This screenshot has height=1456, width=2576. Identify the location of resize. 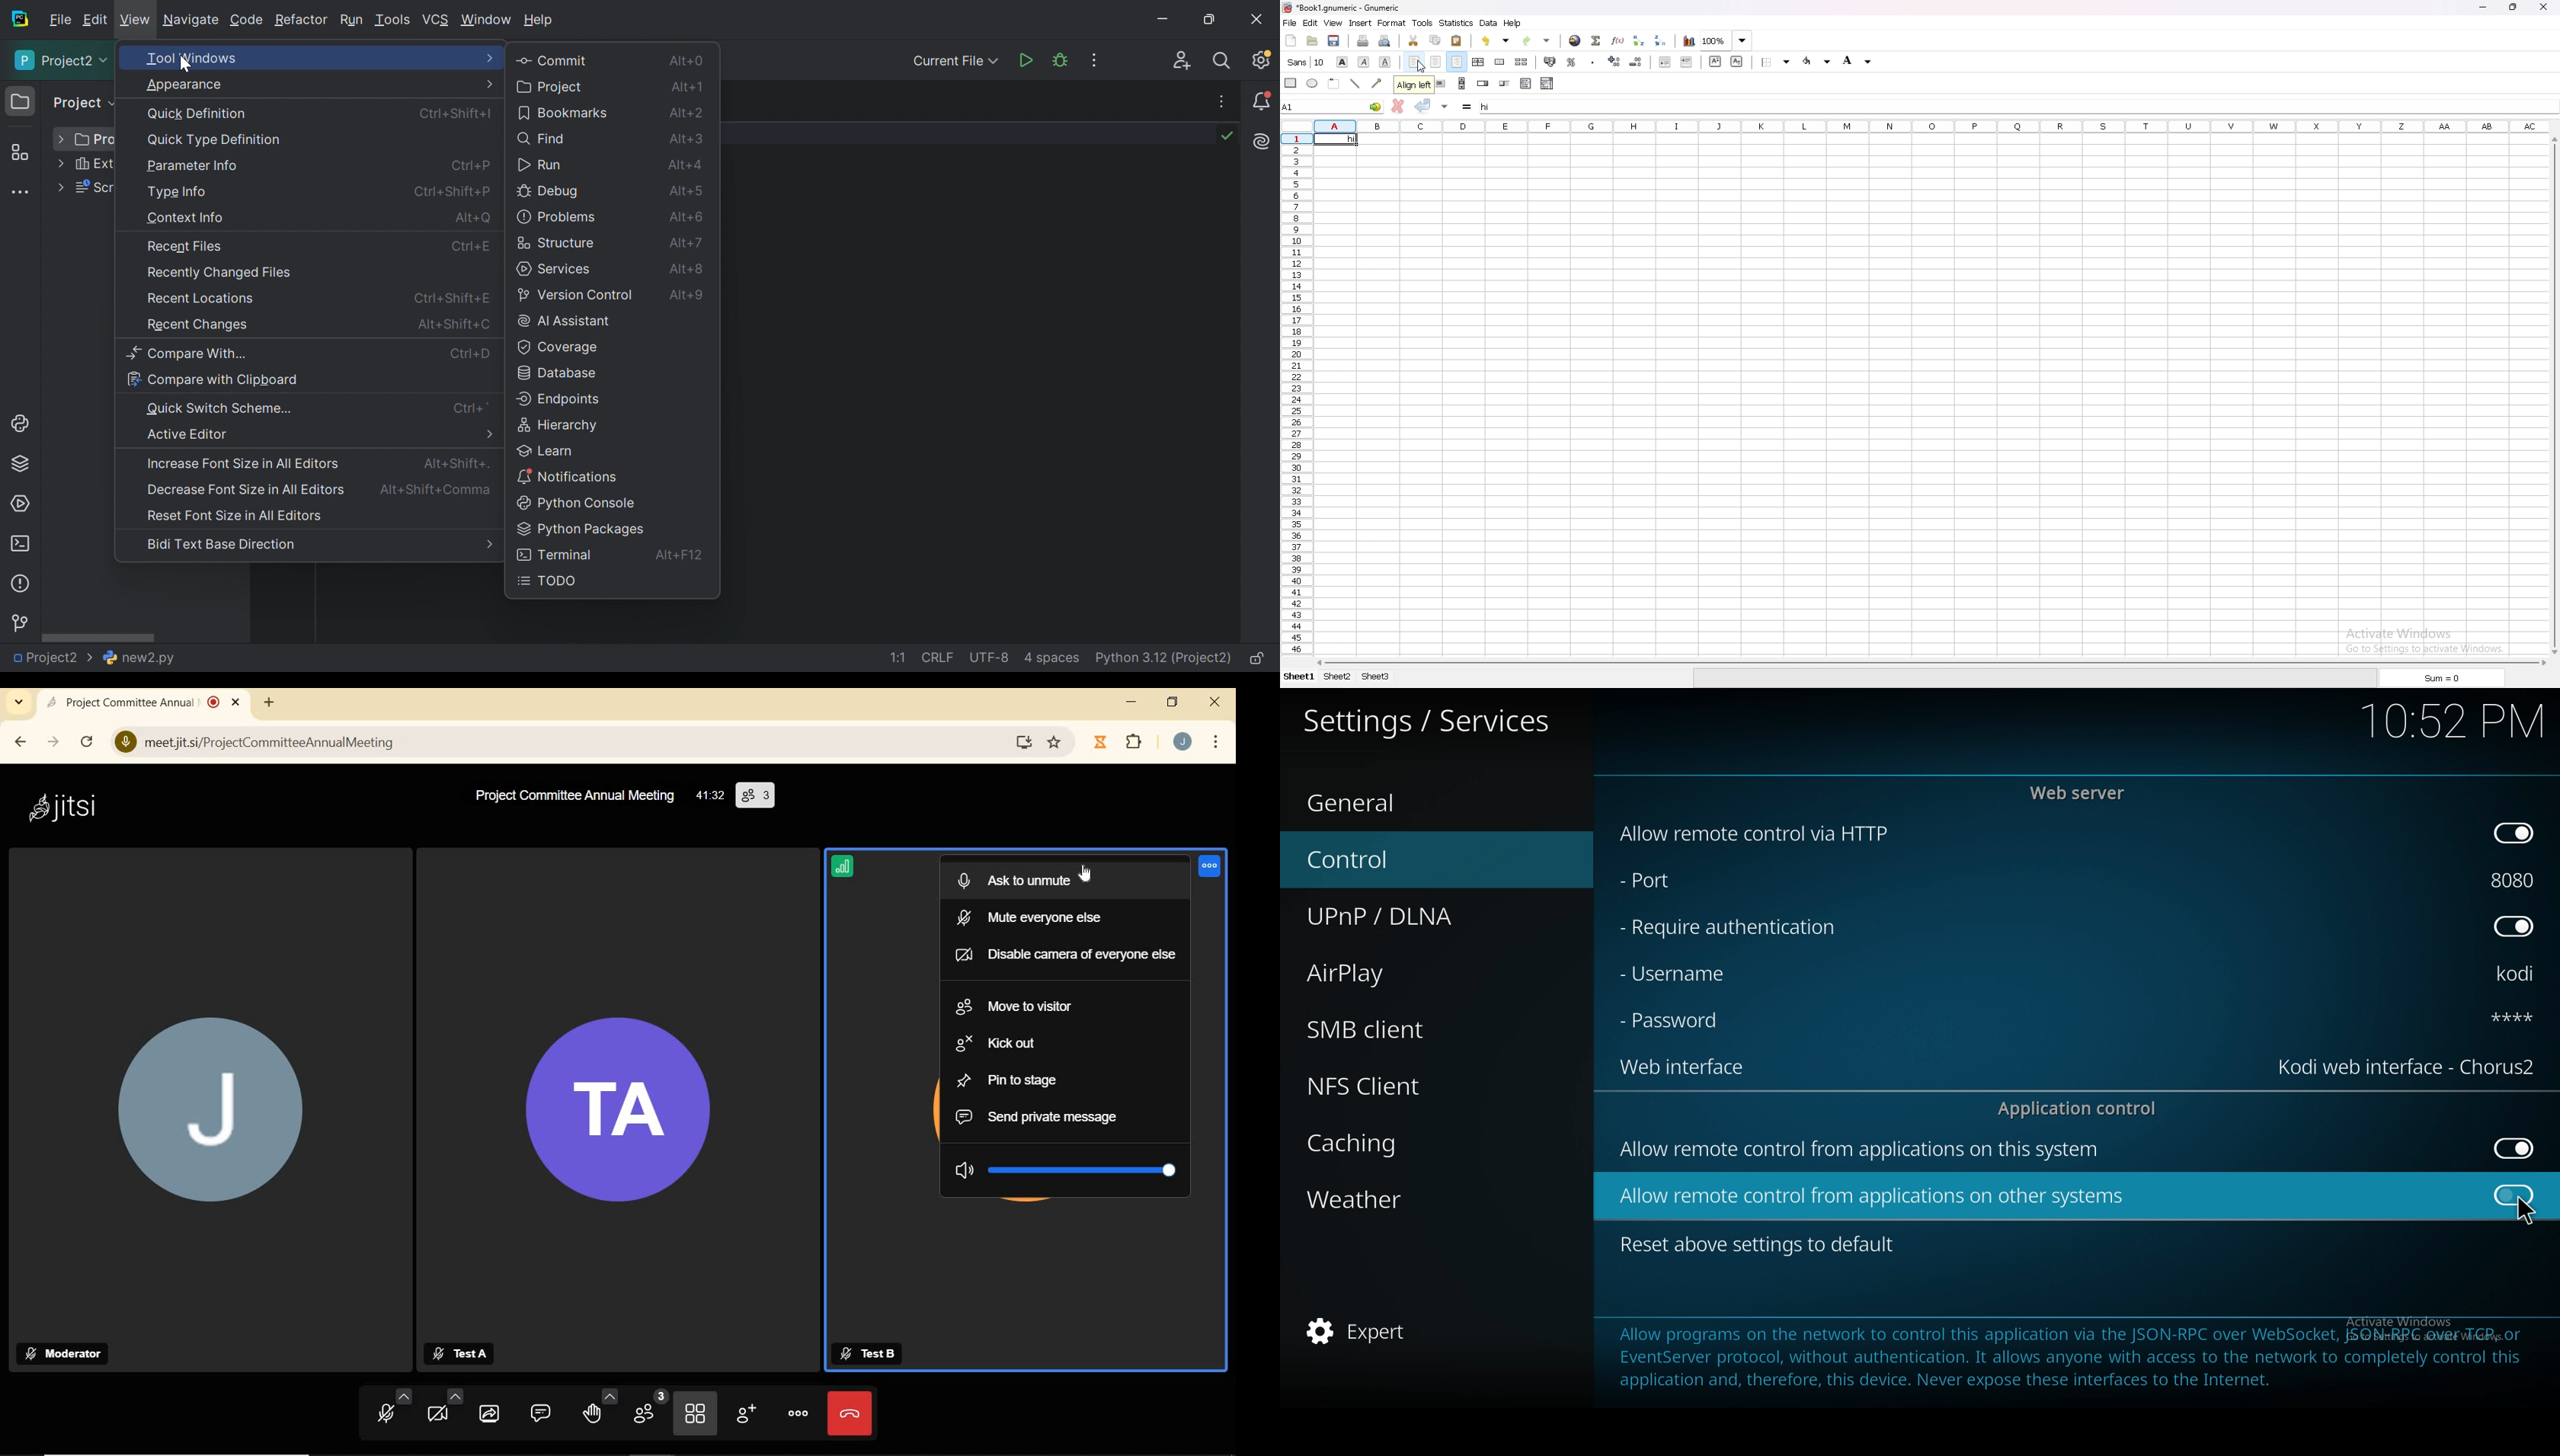
(2514, 7).